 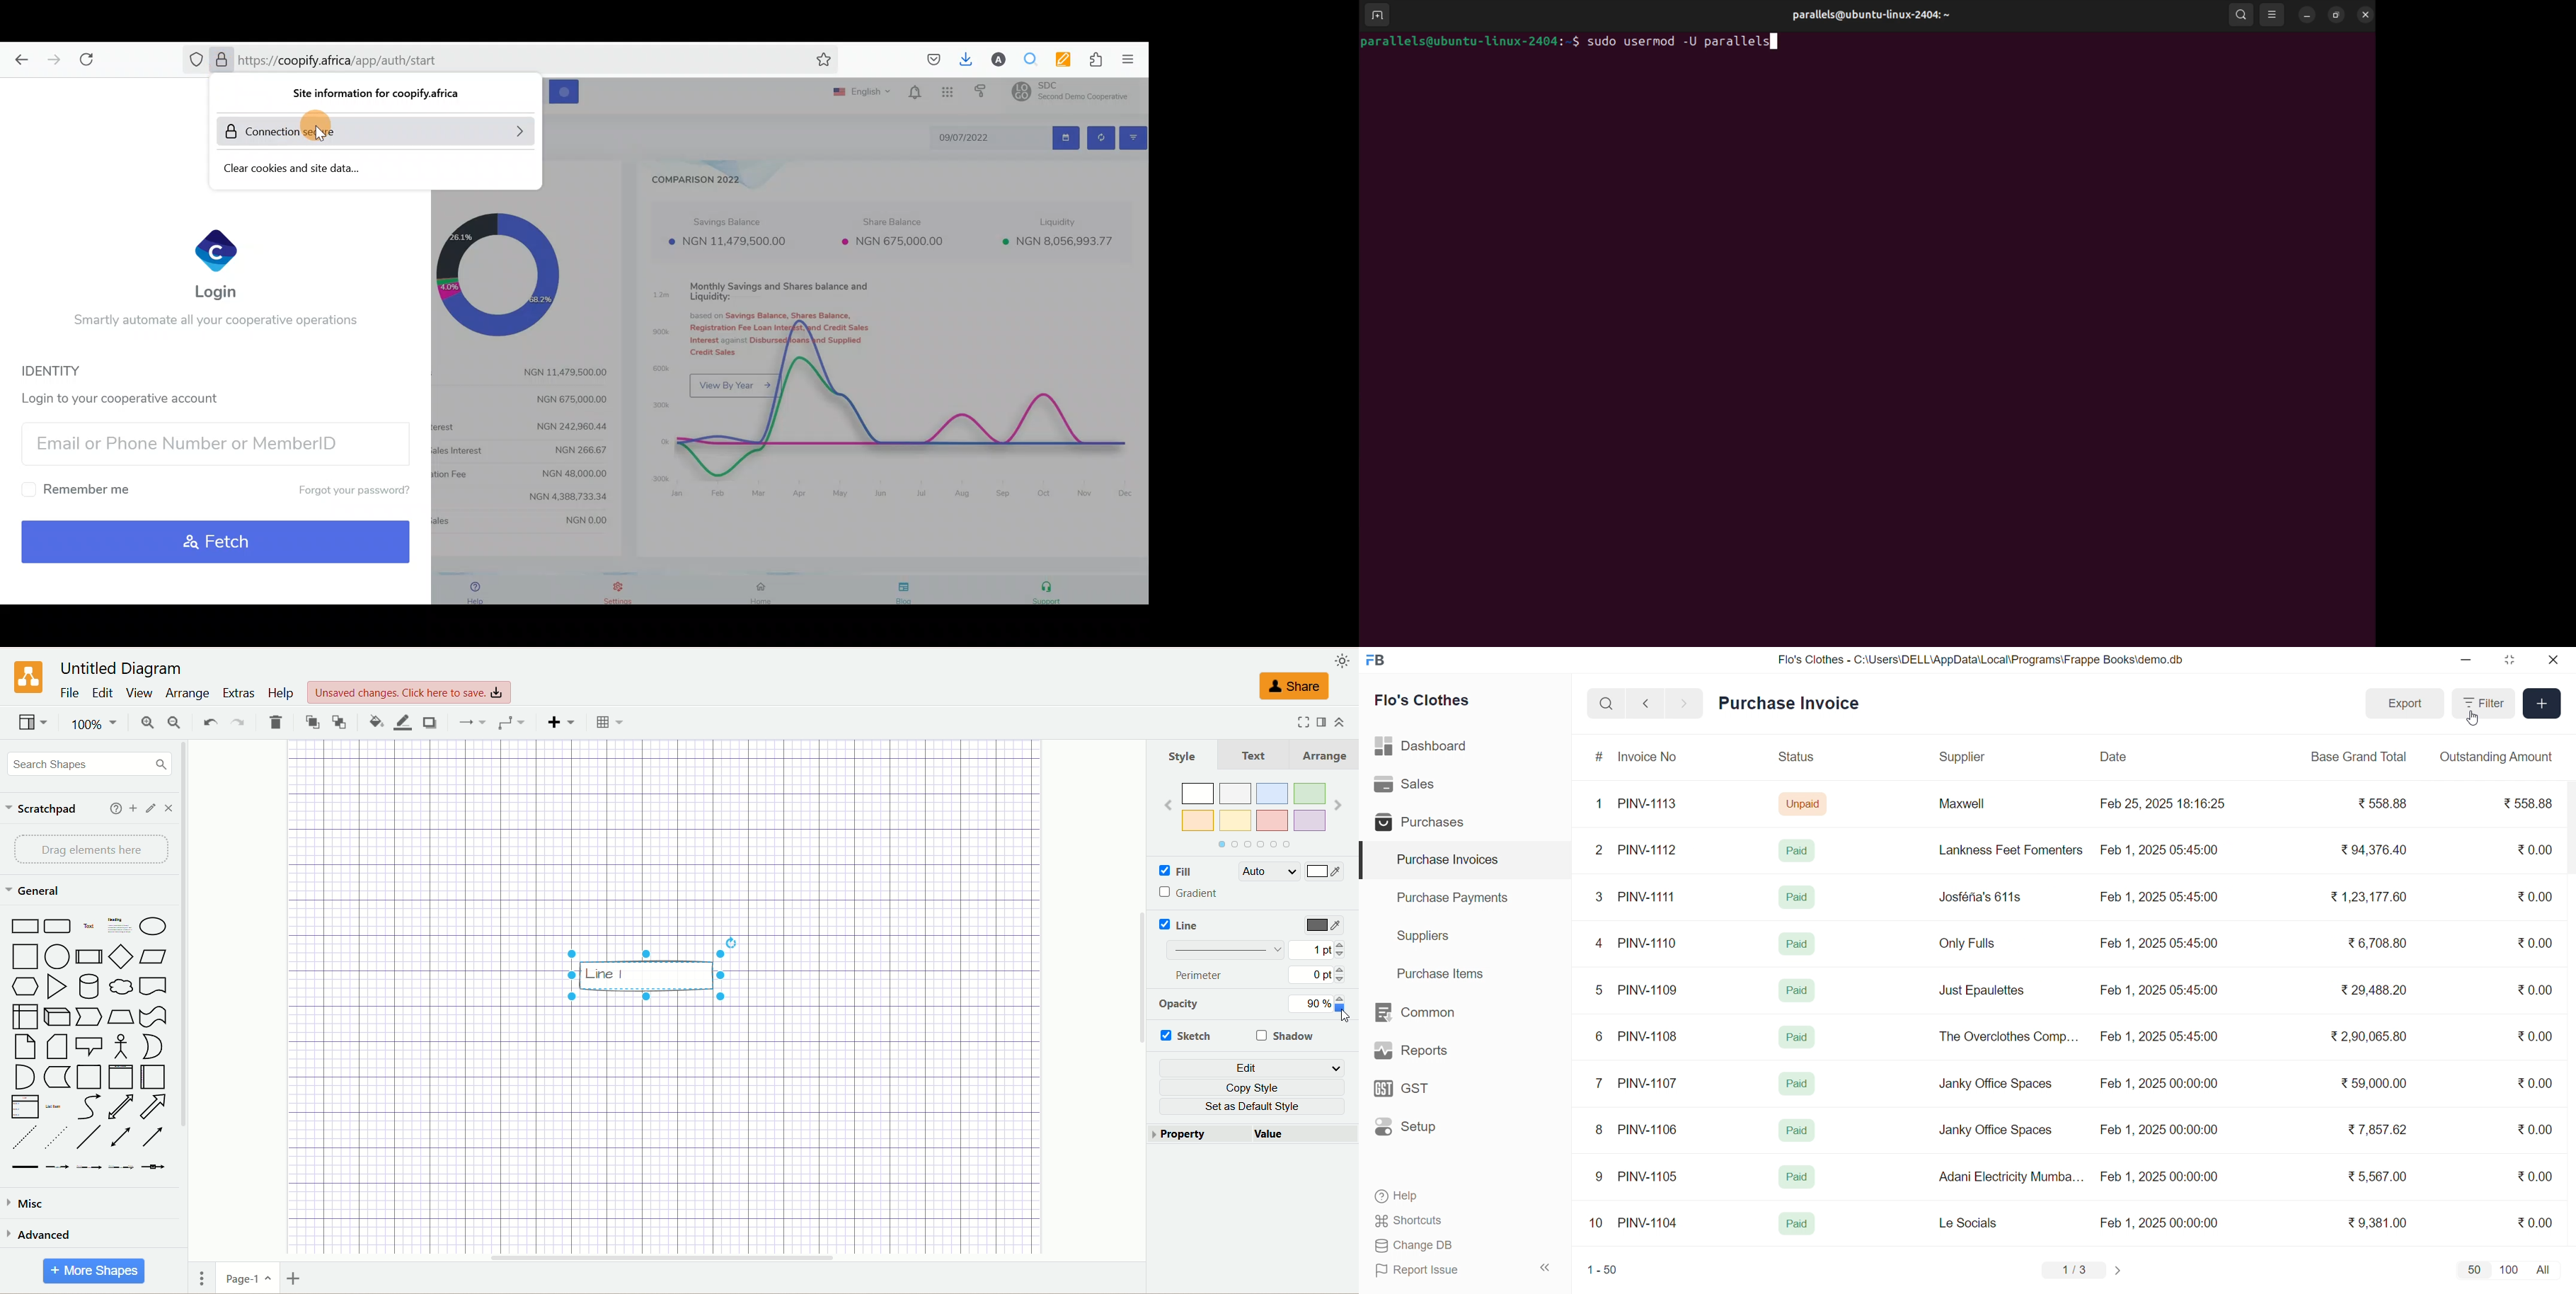 I want to click on Janky Office Spaces, so click(x=1997, y=1085).